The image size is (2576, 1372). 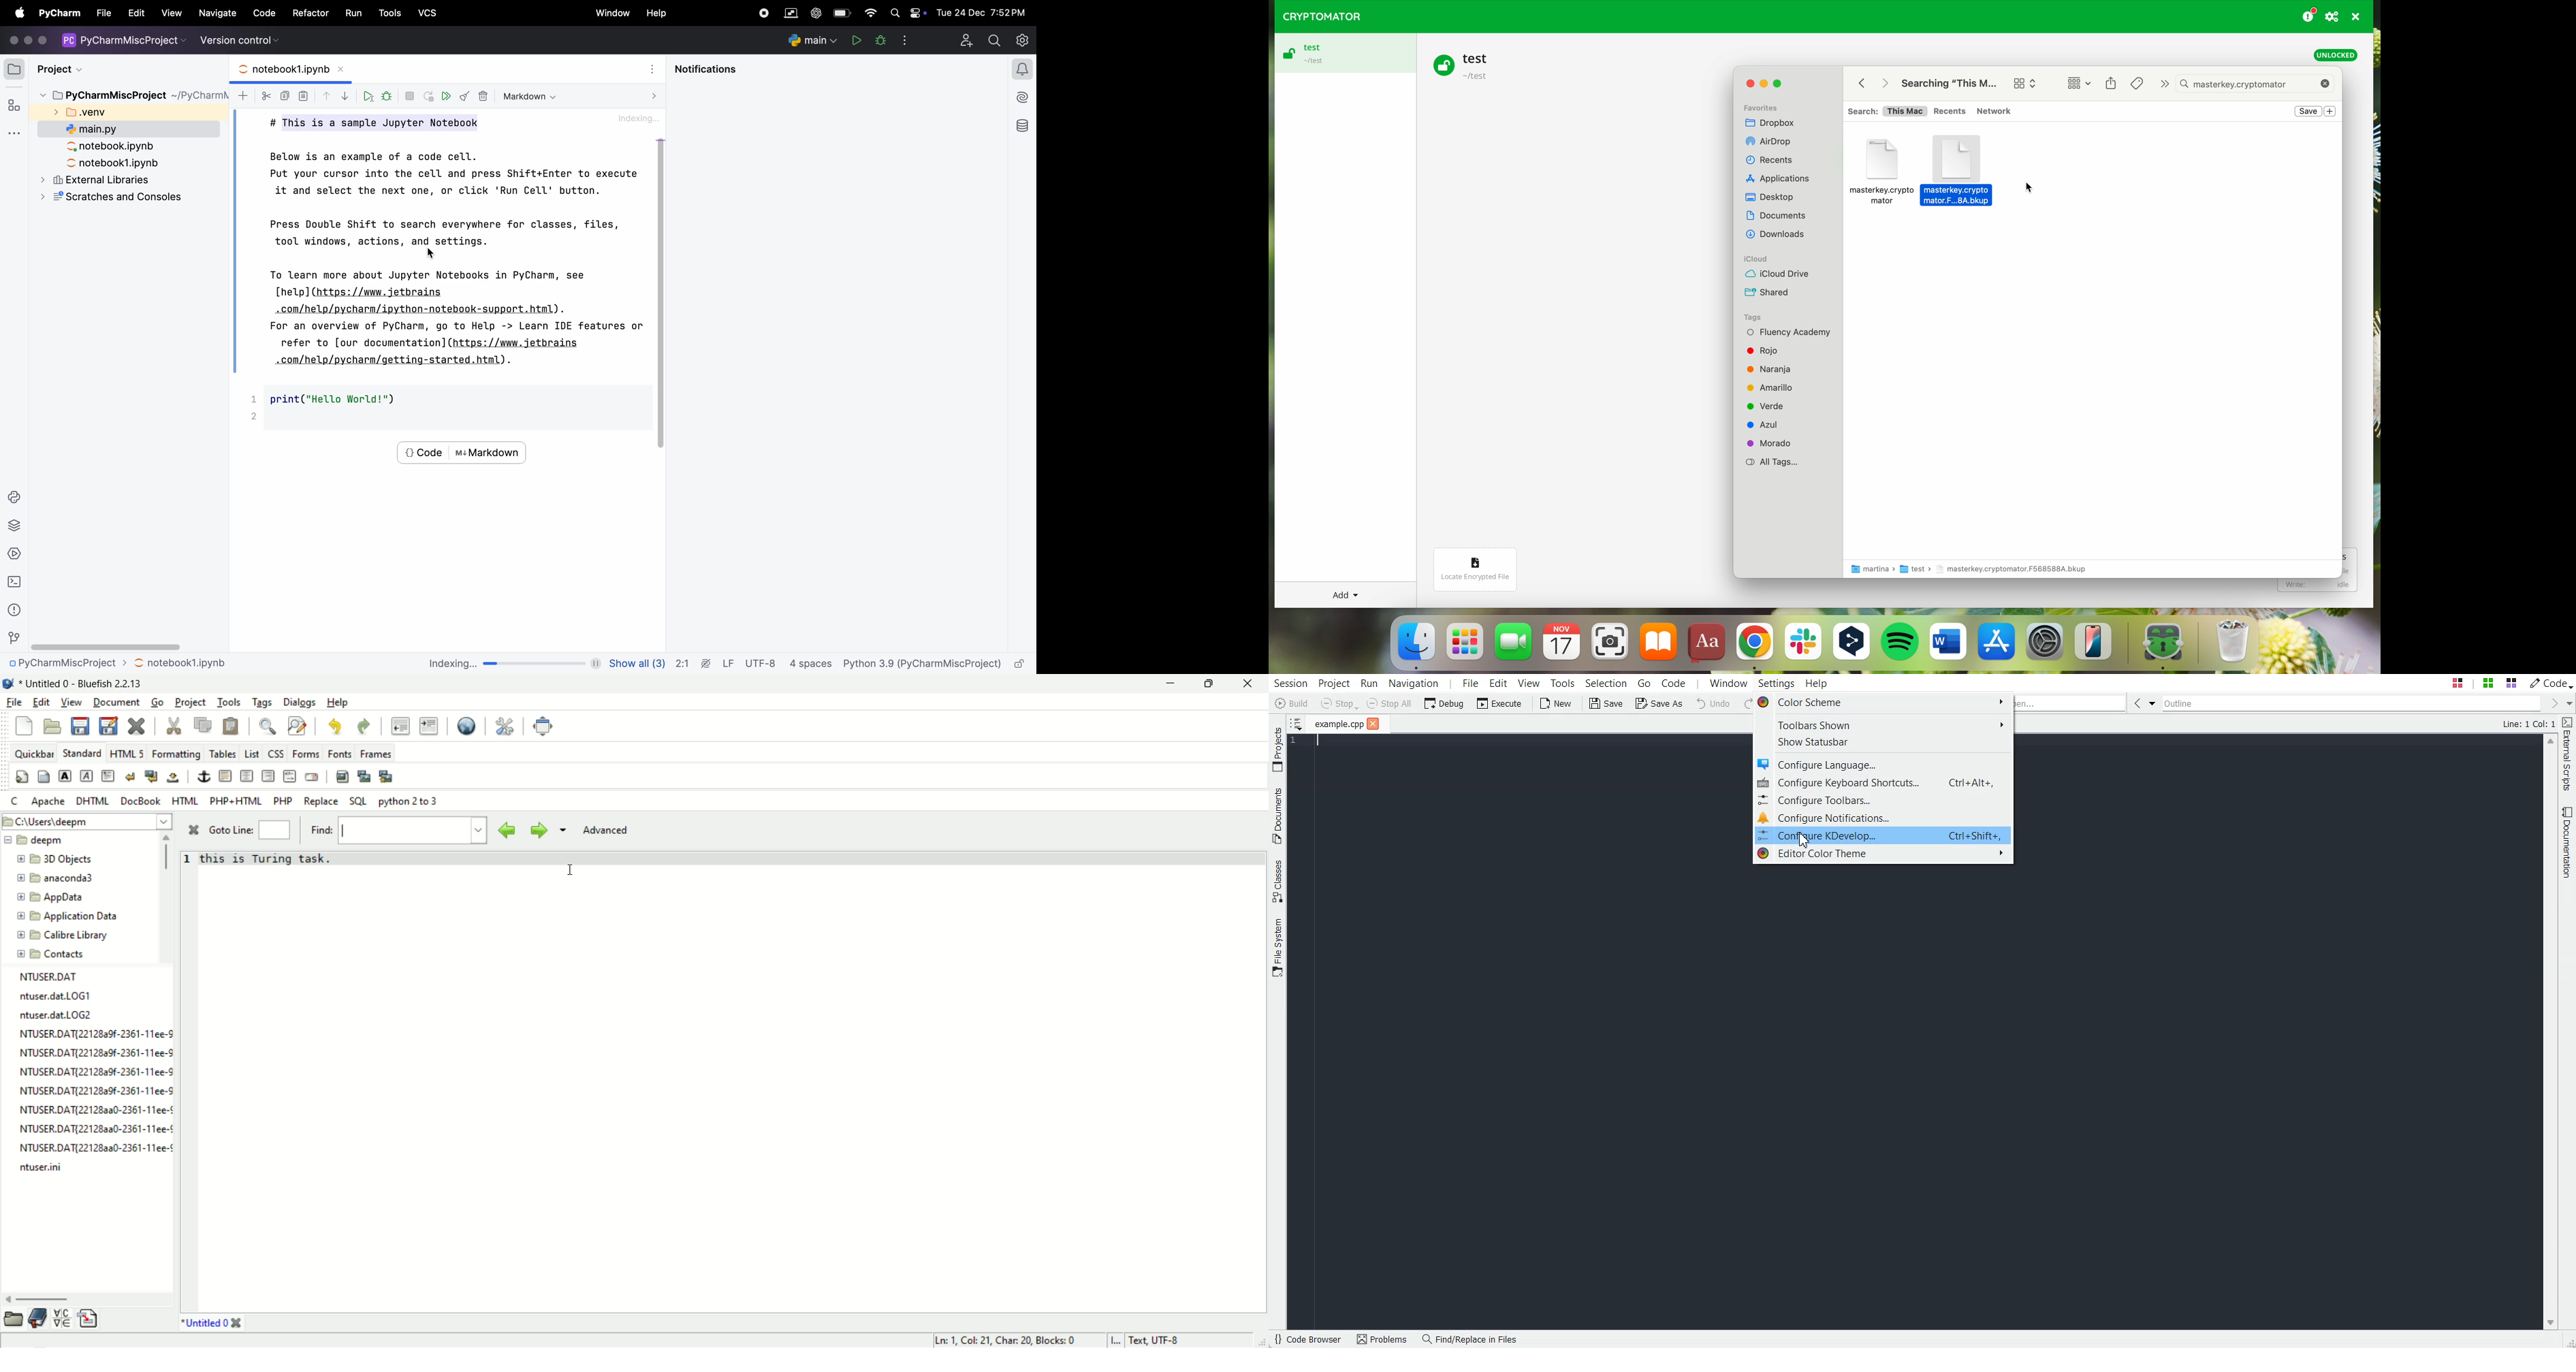 I want to click on dictionary, so click(x=1707, y=644).